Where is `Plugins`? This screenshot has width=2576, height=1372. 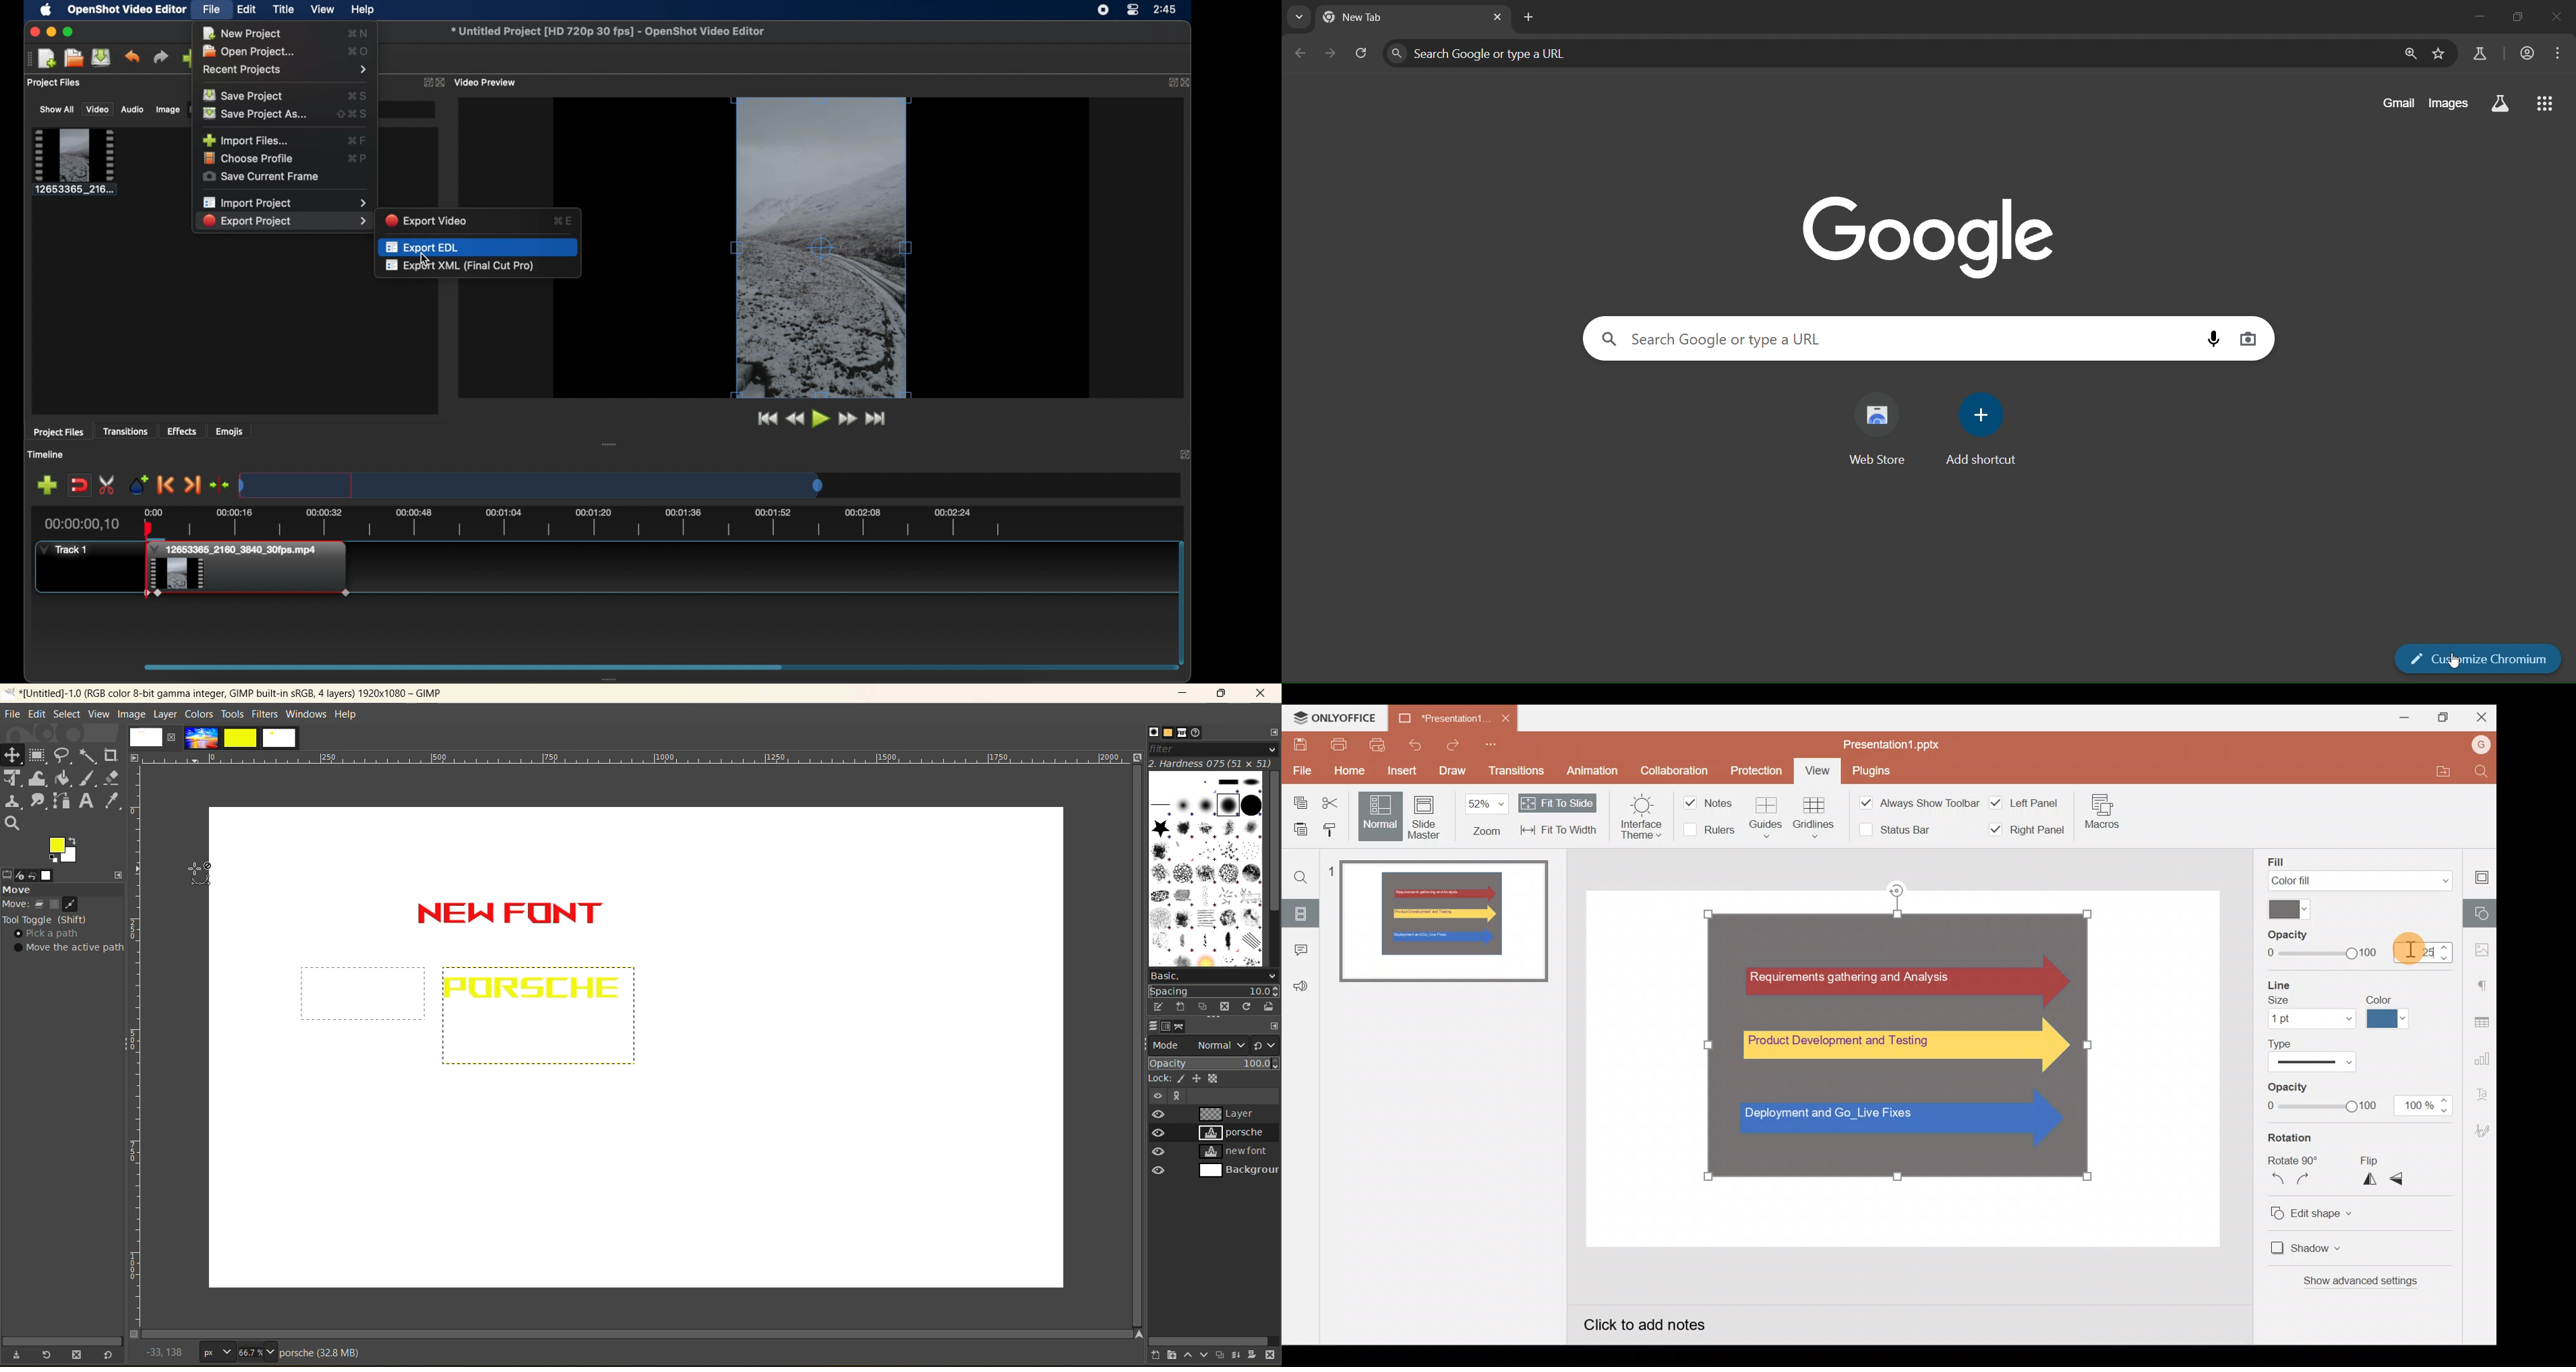 Plugins is located at coordinates (1872, 772).